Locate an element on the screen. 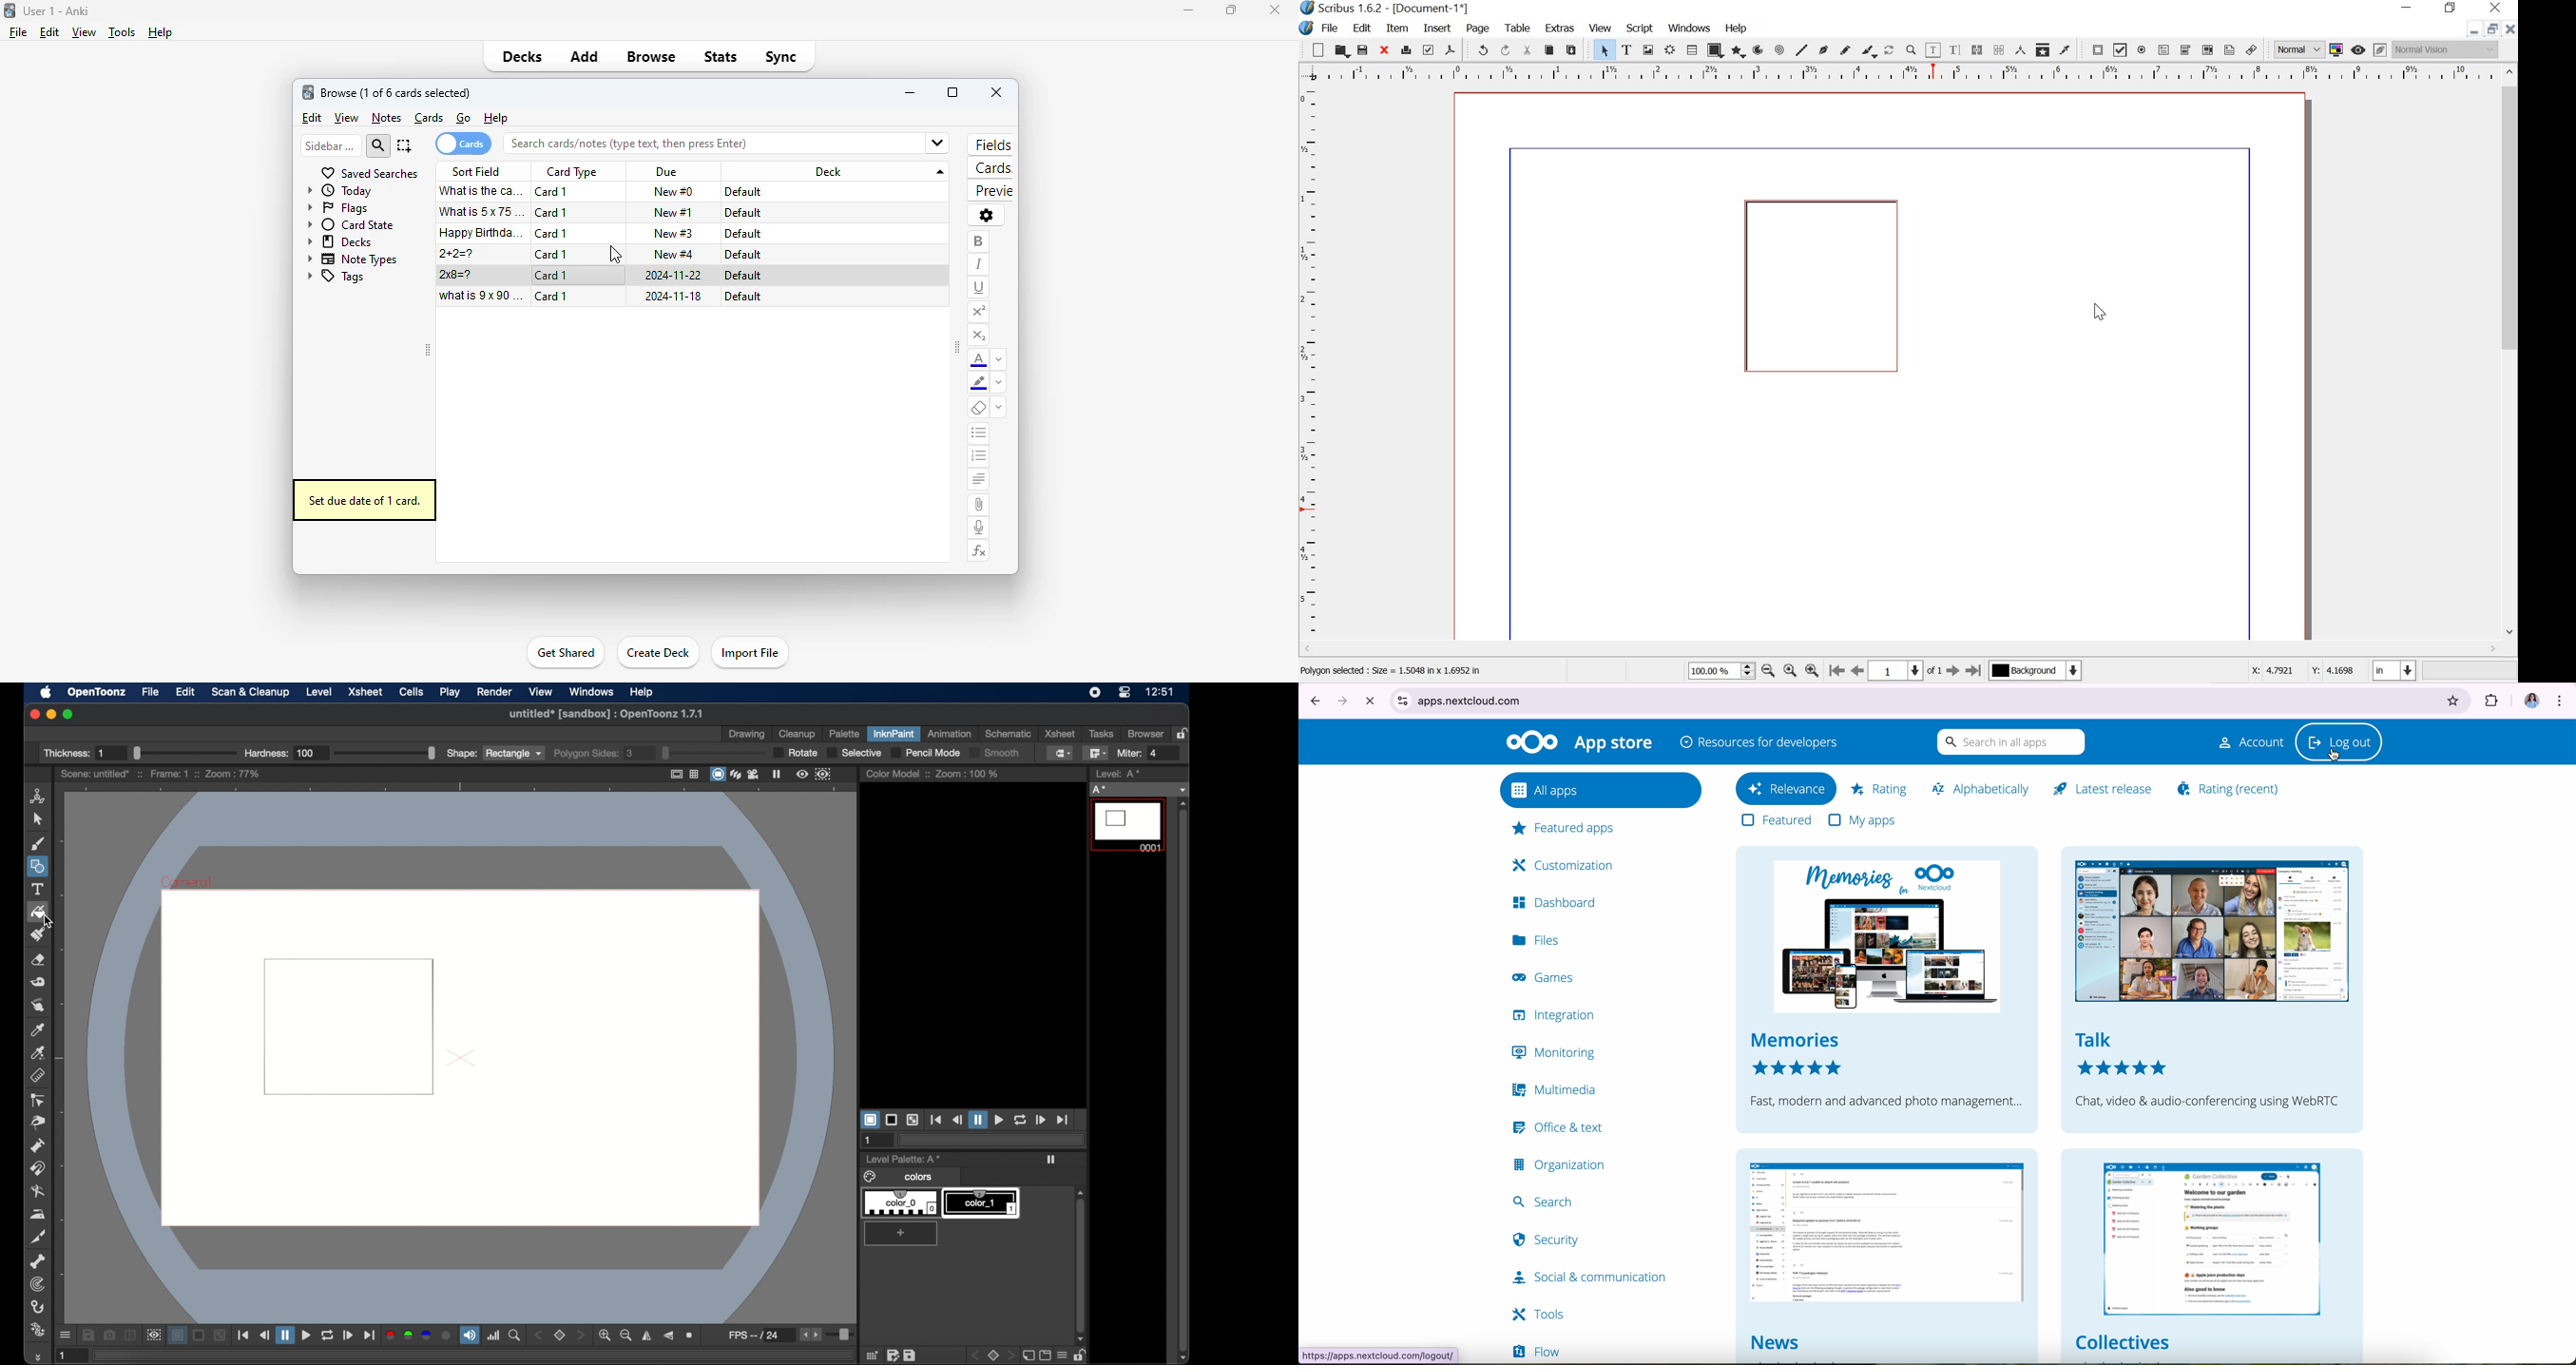 Image resolution: width=2576 pixels, height=1372 pixels. my apps is located at coordinates (1861, 820).